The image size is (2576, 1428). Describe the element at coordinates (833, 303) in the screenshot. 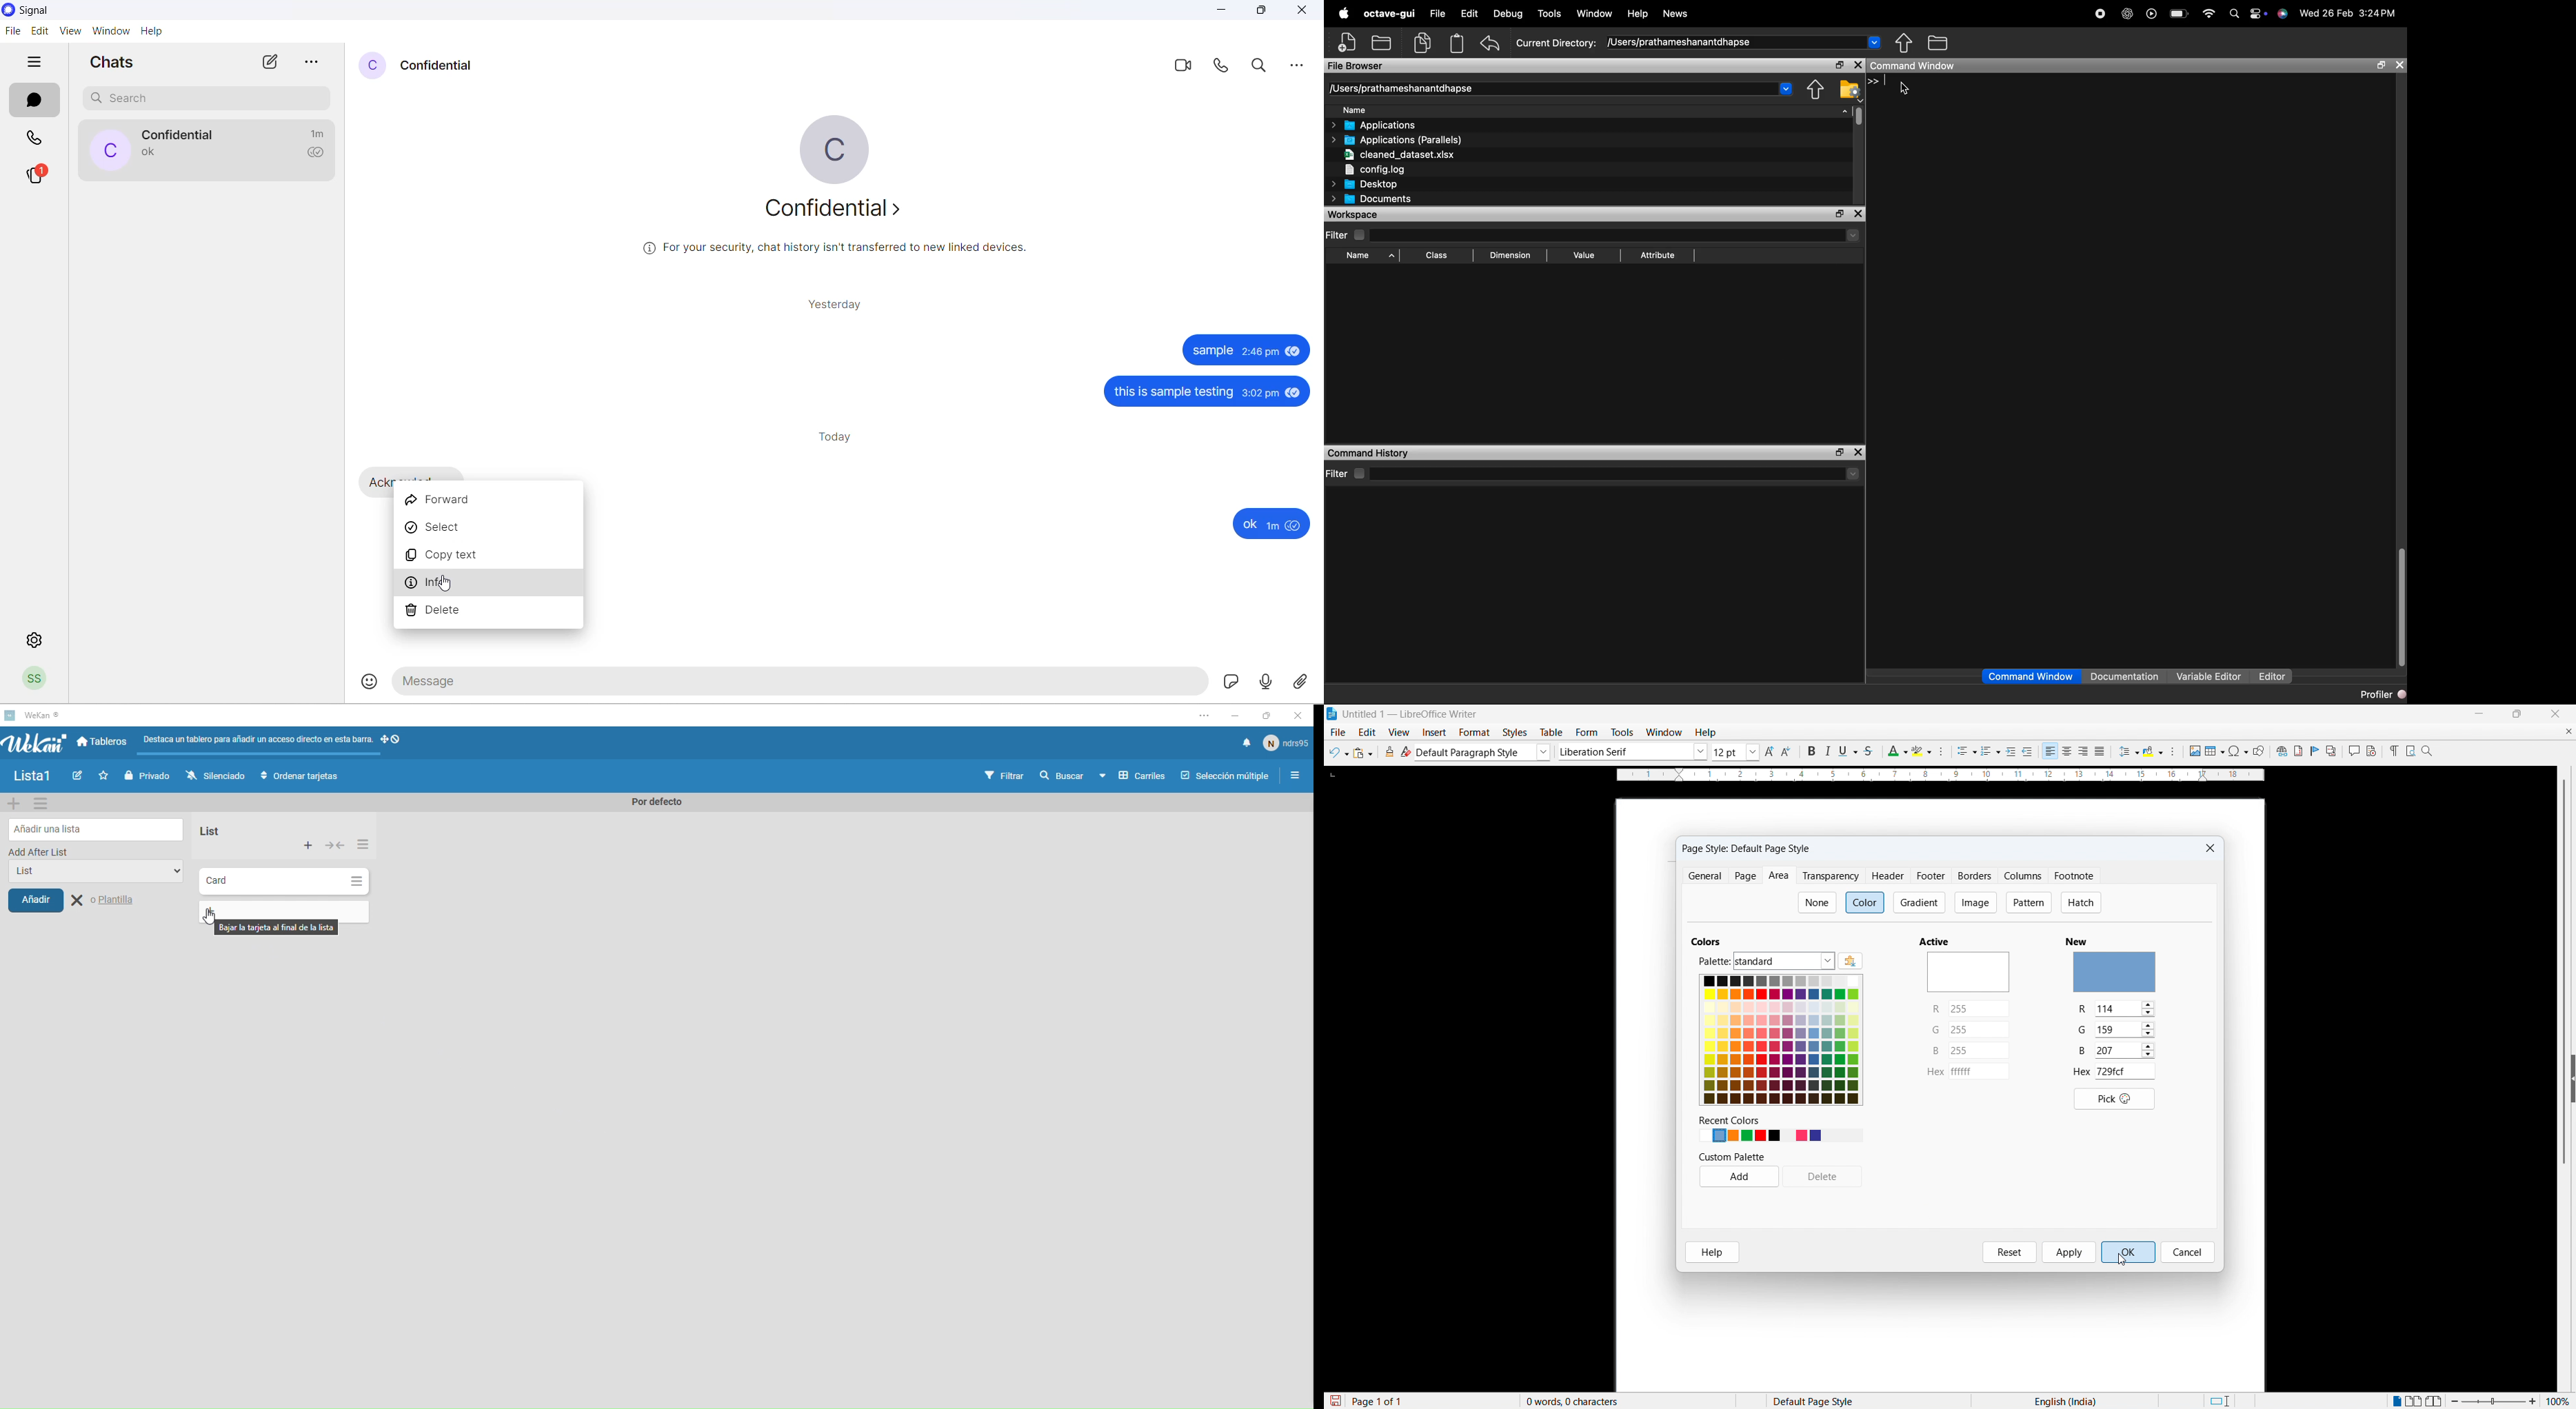

I see `yesterday heading` at that location.